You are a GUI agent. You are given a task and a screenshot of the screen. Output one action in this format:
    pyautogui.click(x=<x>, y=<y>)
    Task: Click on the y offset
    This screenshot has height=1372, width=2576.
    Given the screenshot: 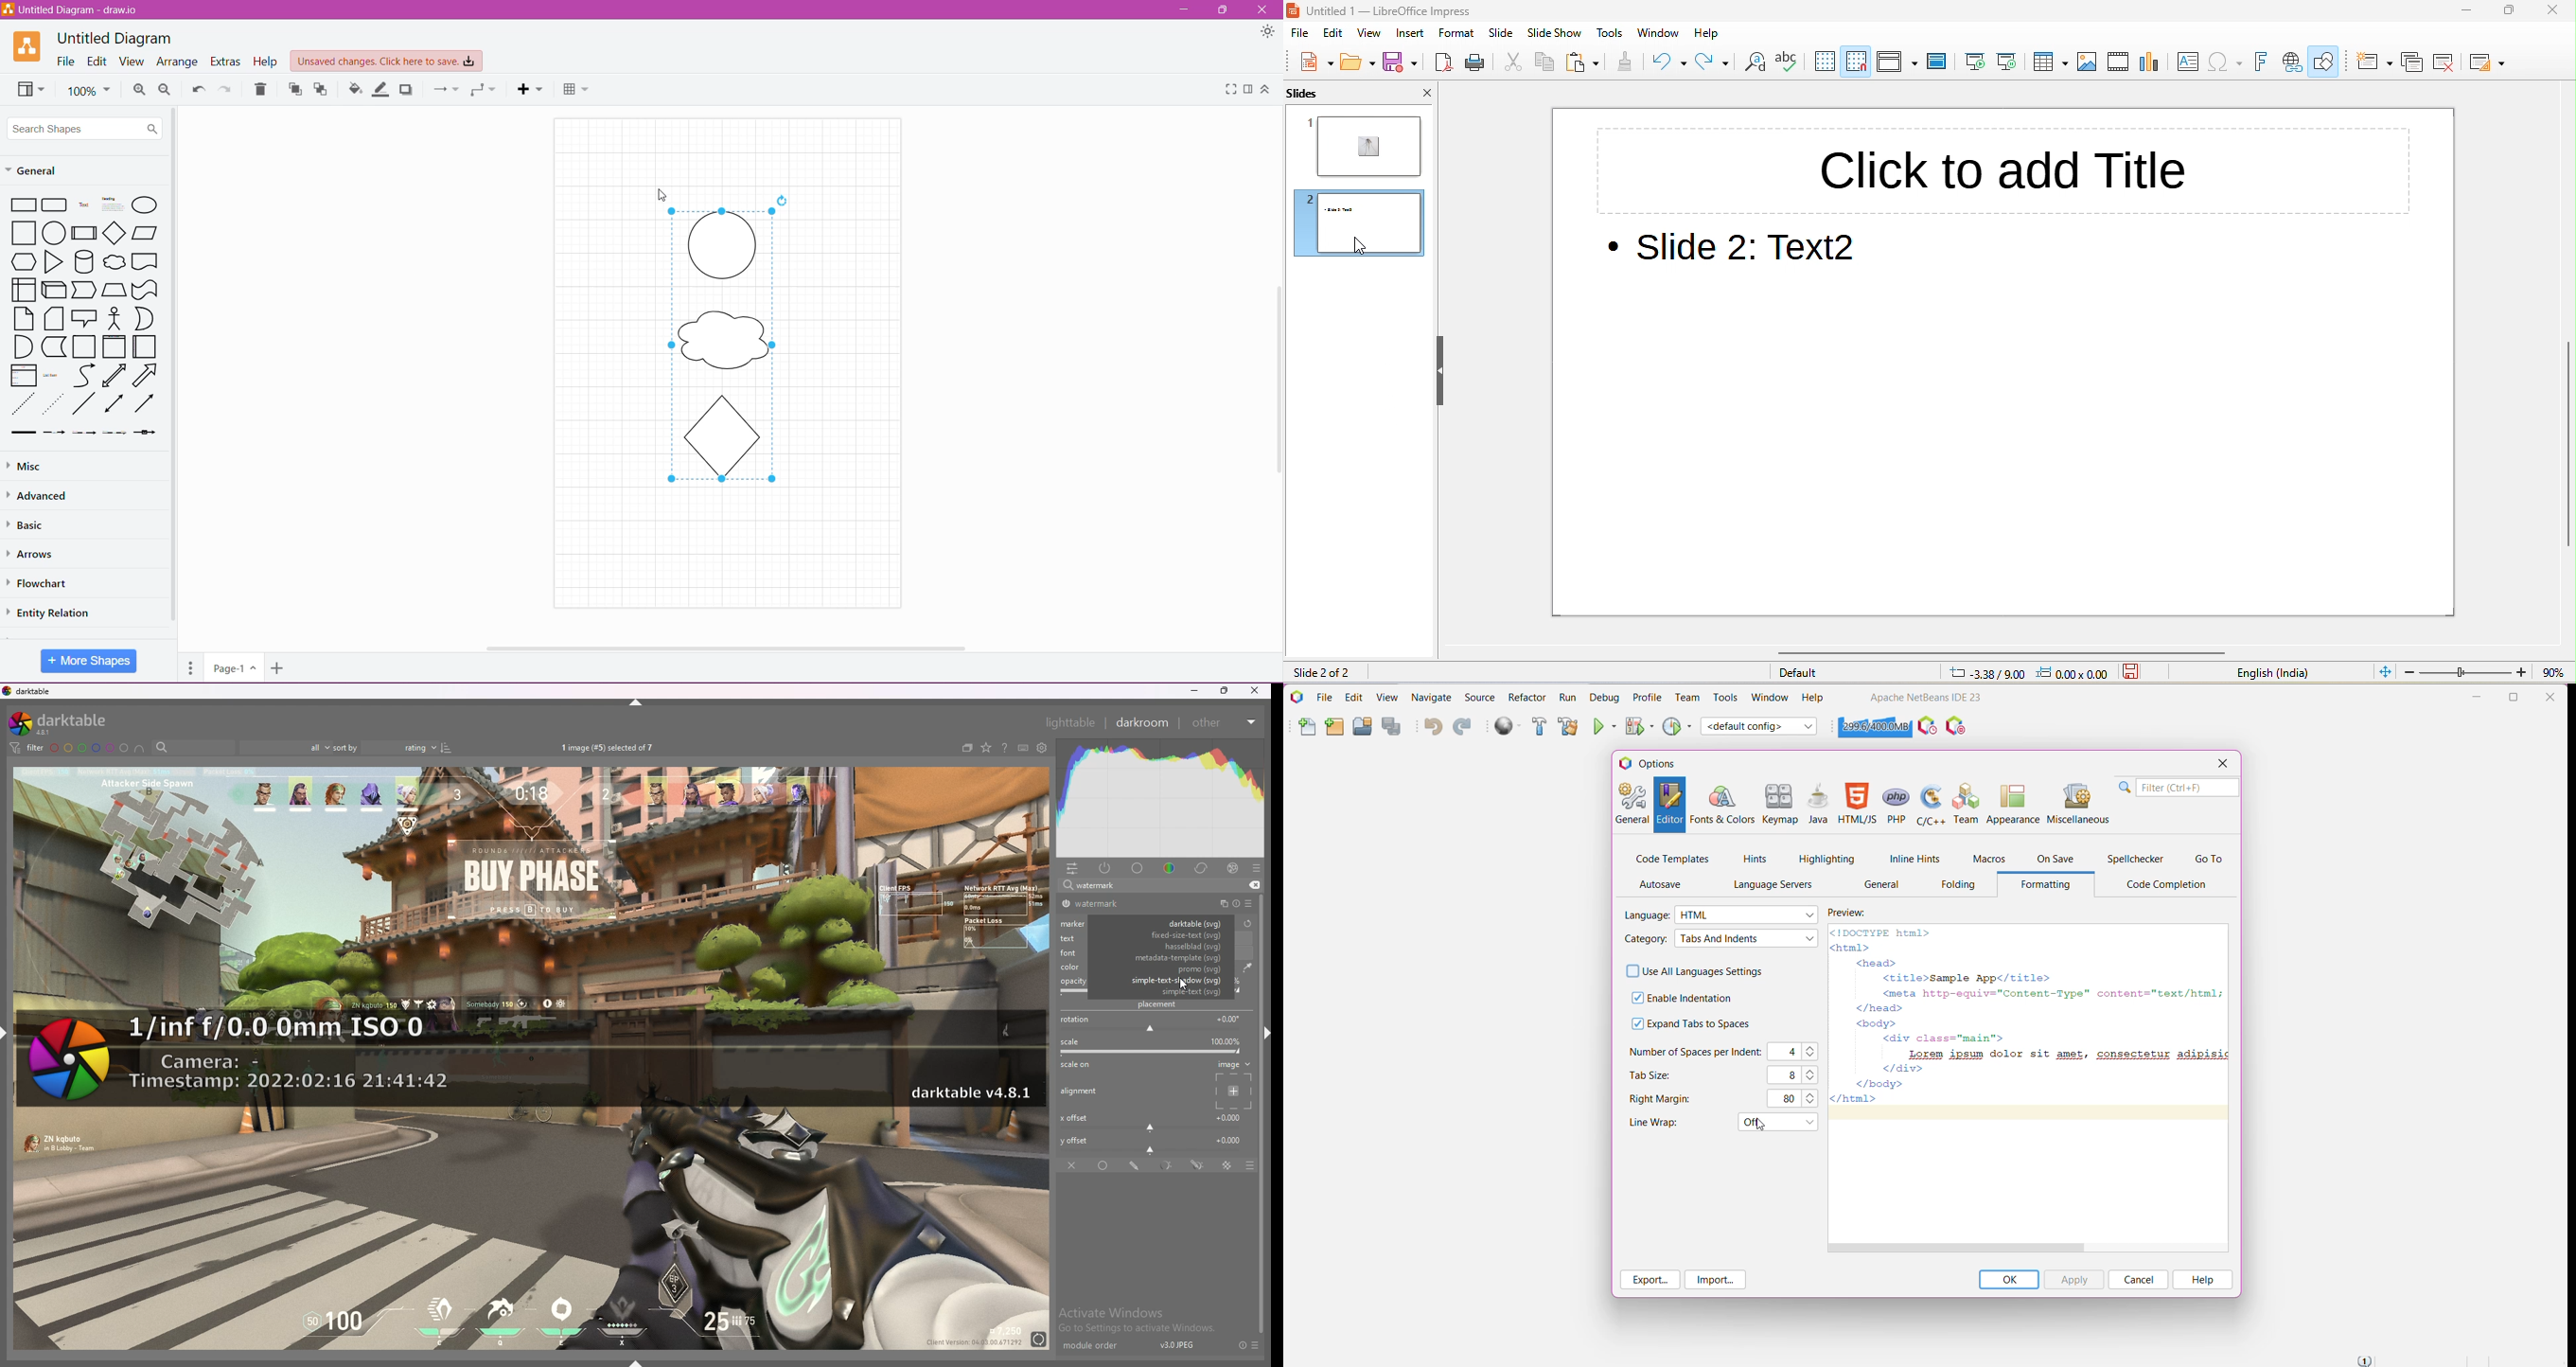 What is the action you would take?
    pyautogui.click(x=1153, y=1143)
    